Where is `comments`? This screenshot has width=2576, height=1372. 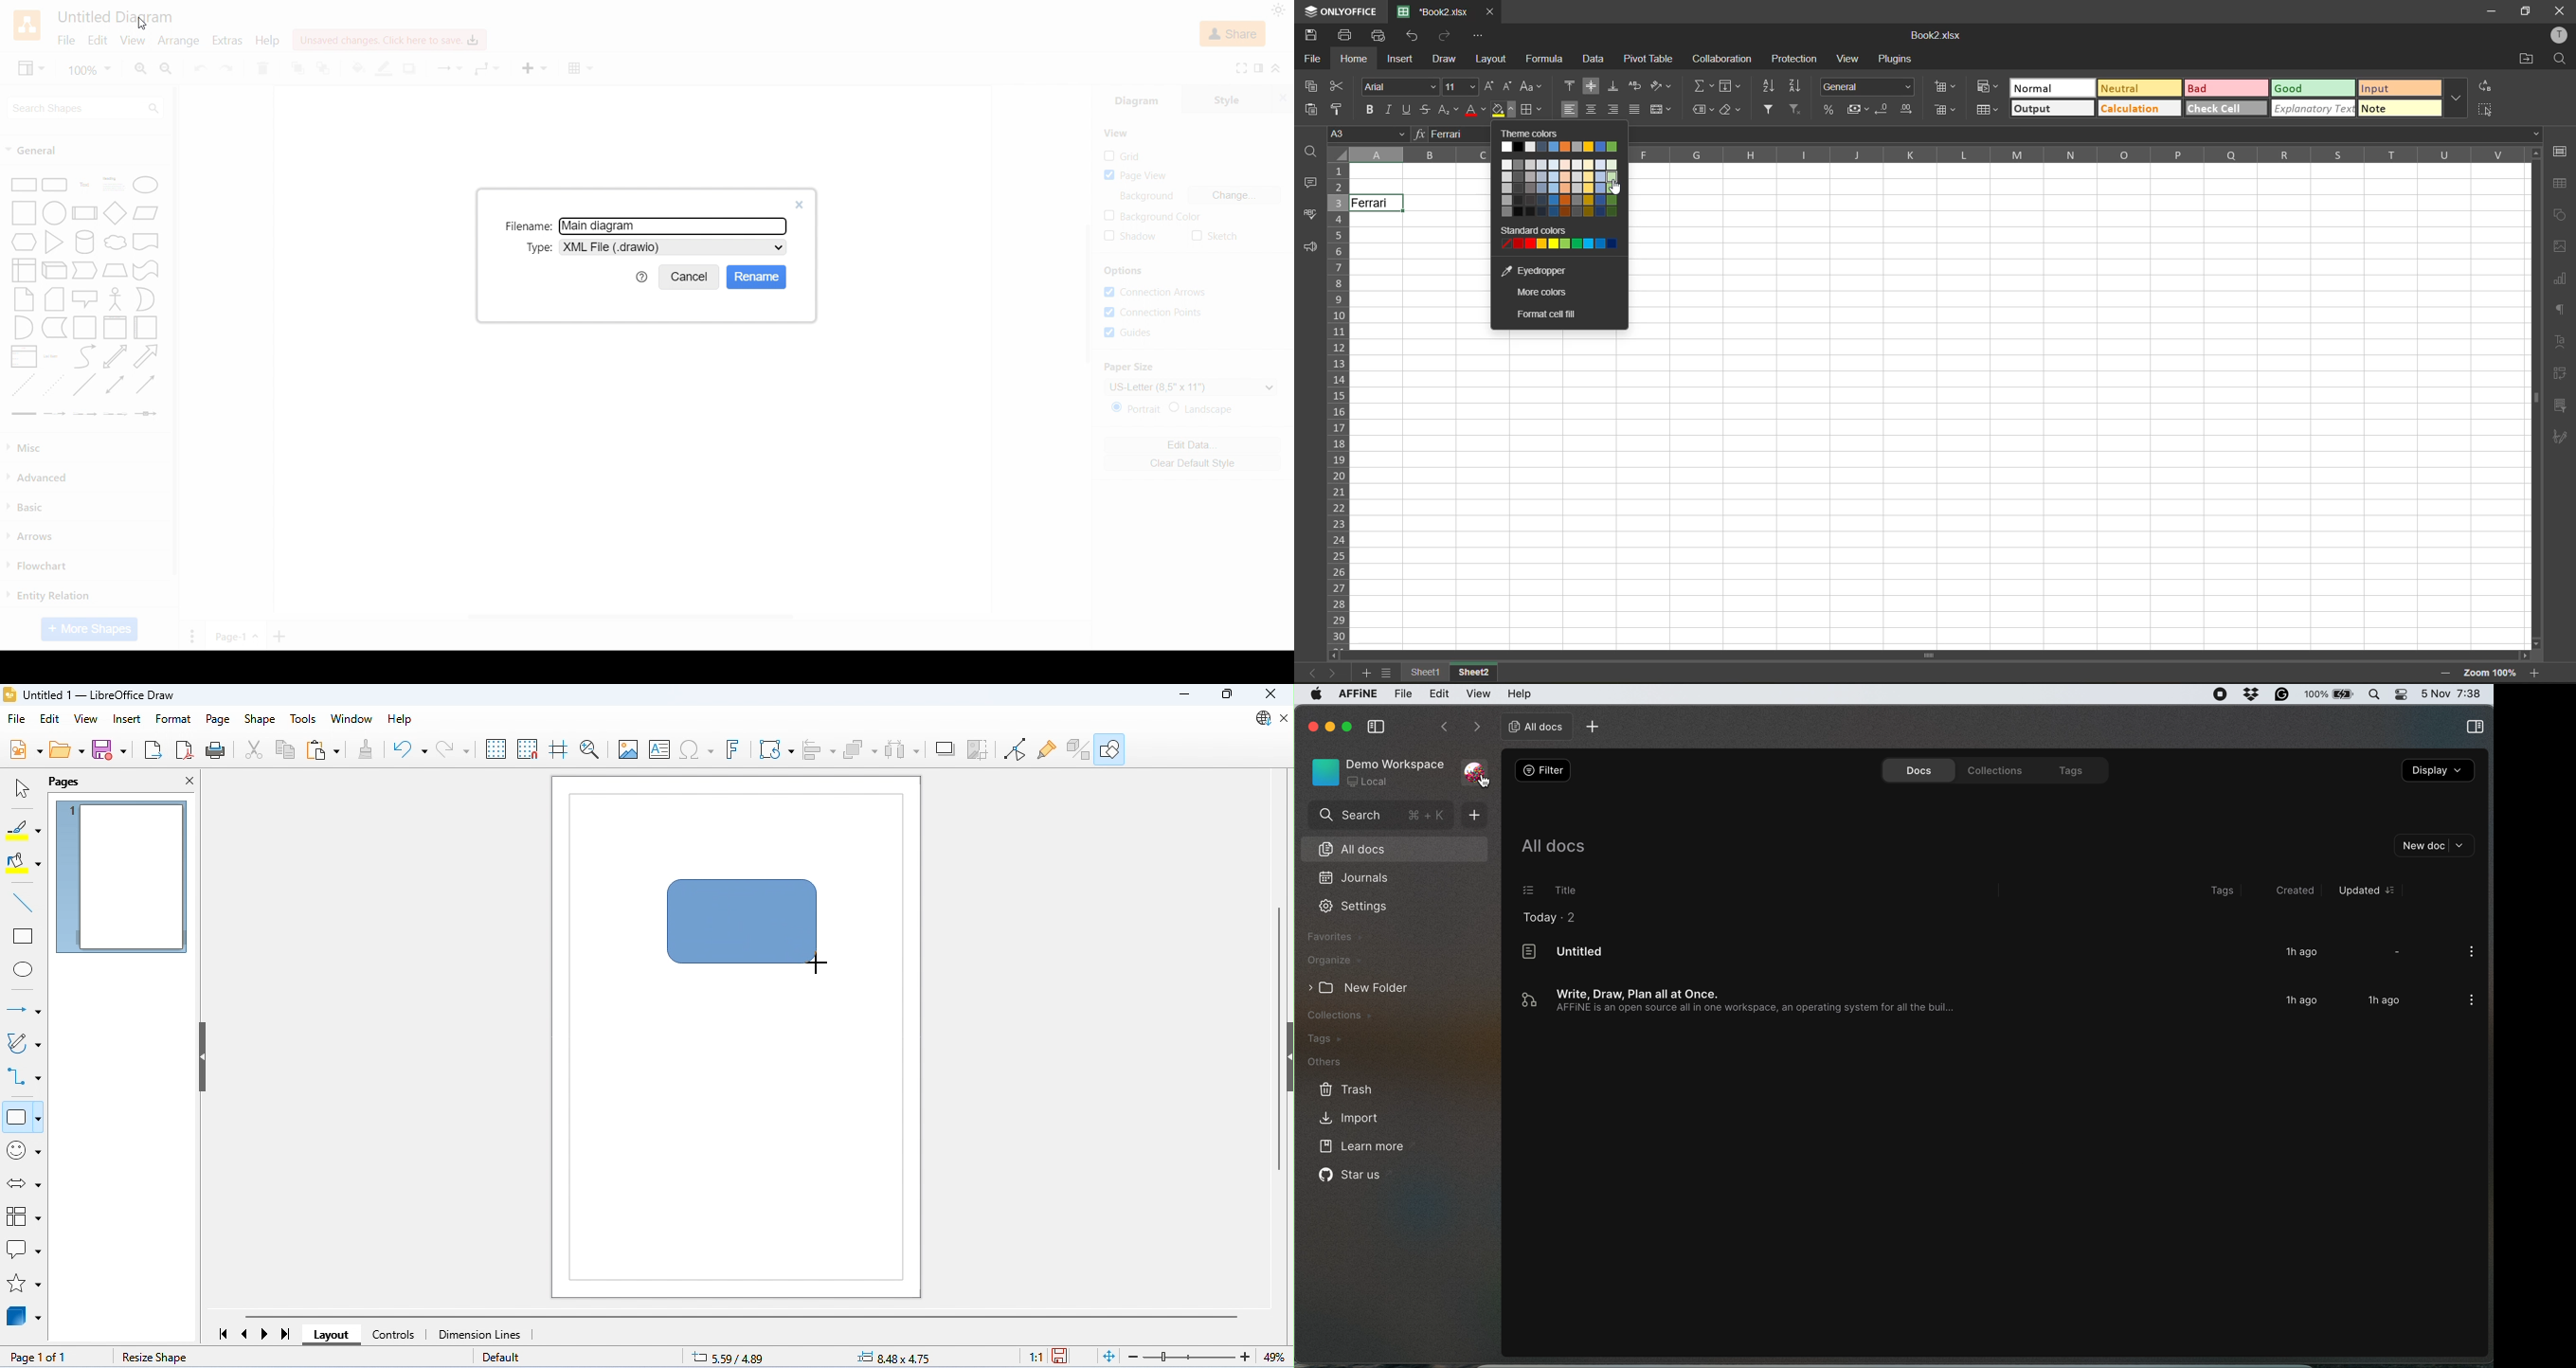
comments is located at coordinates (1309, 184).